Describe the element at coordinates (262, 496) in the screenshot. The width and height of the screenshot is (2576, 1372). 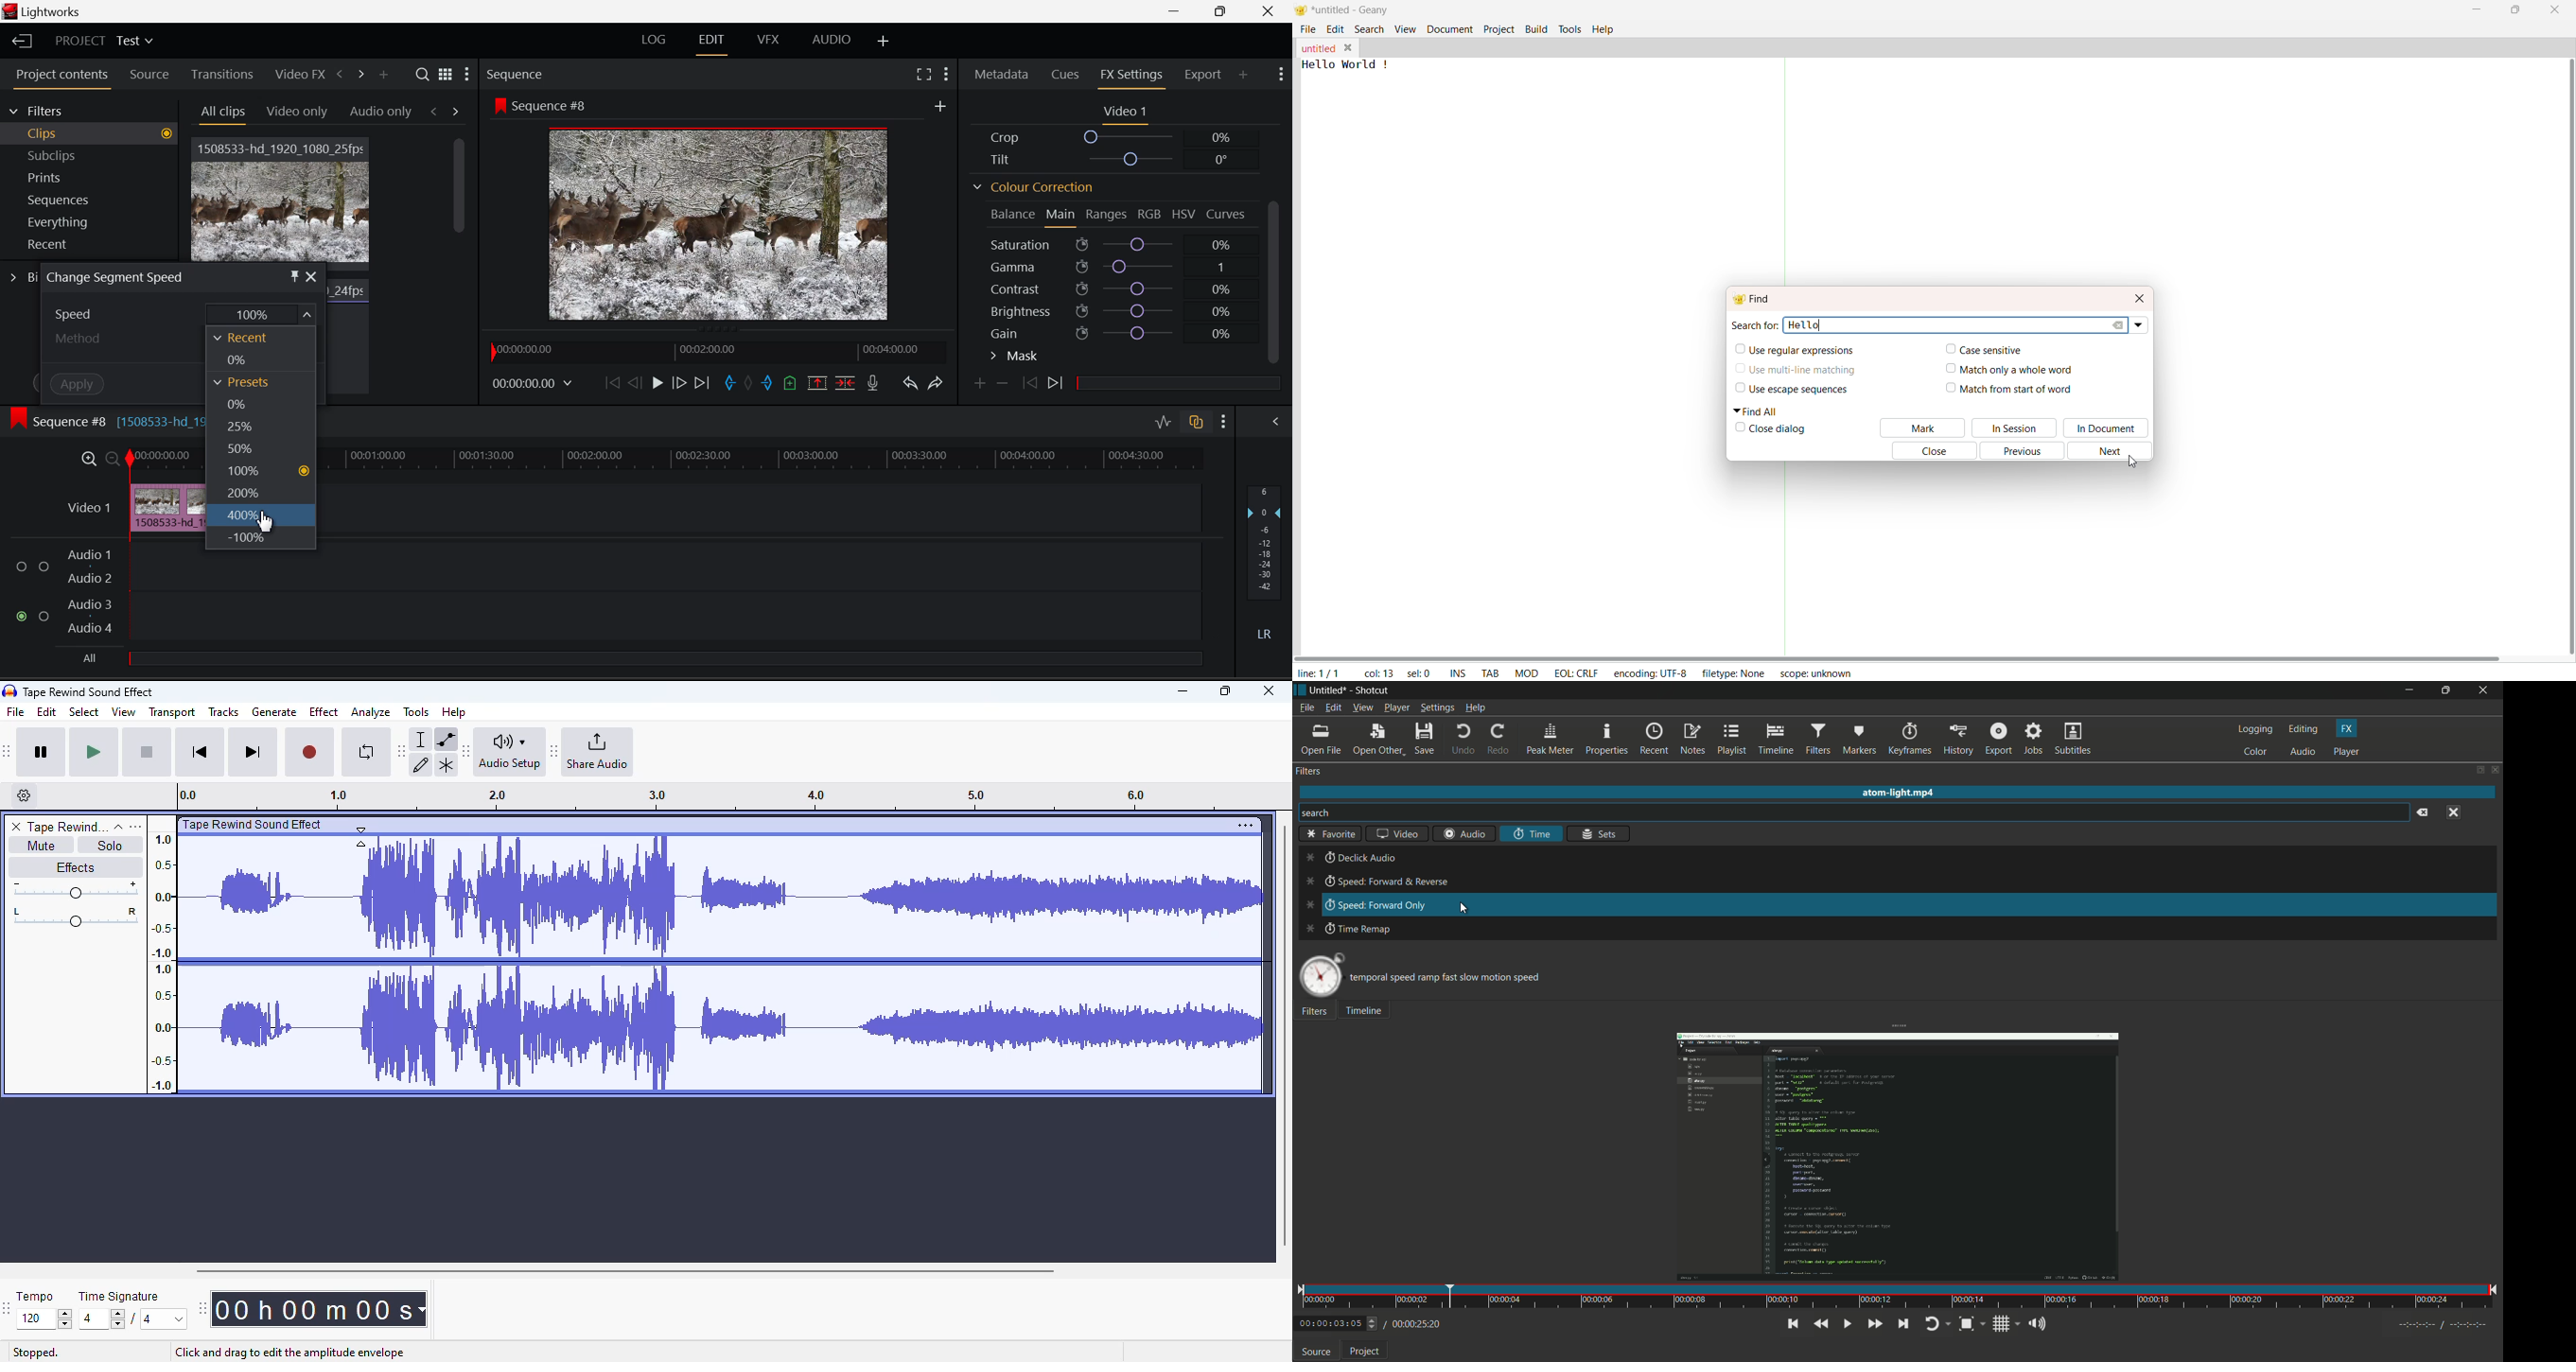
I see `200%` at that location.